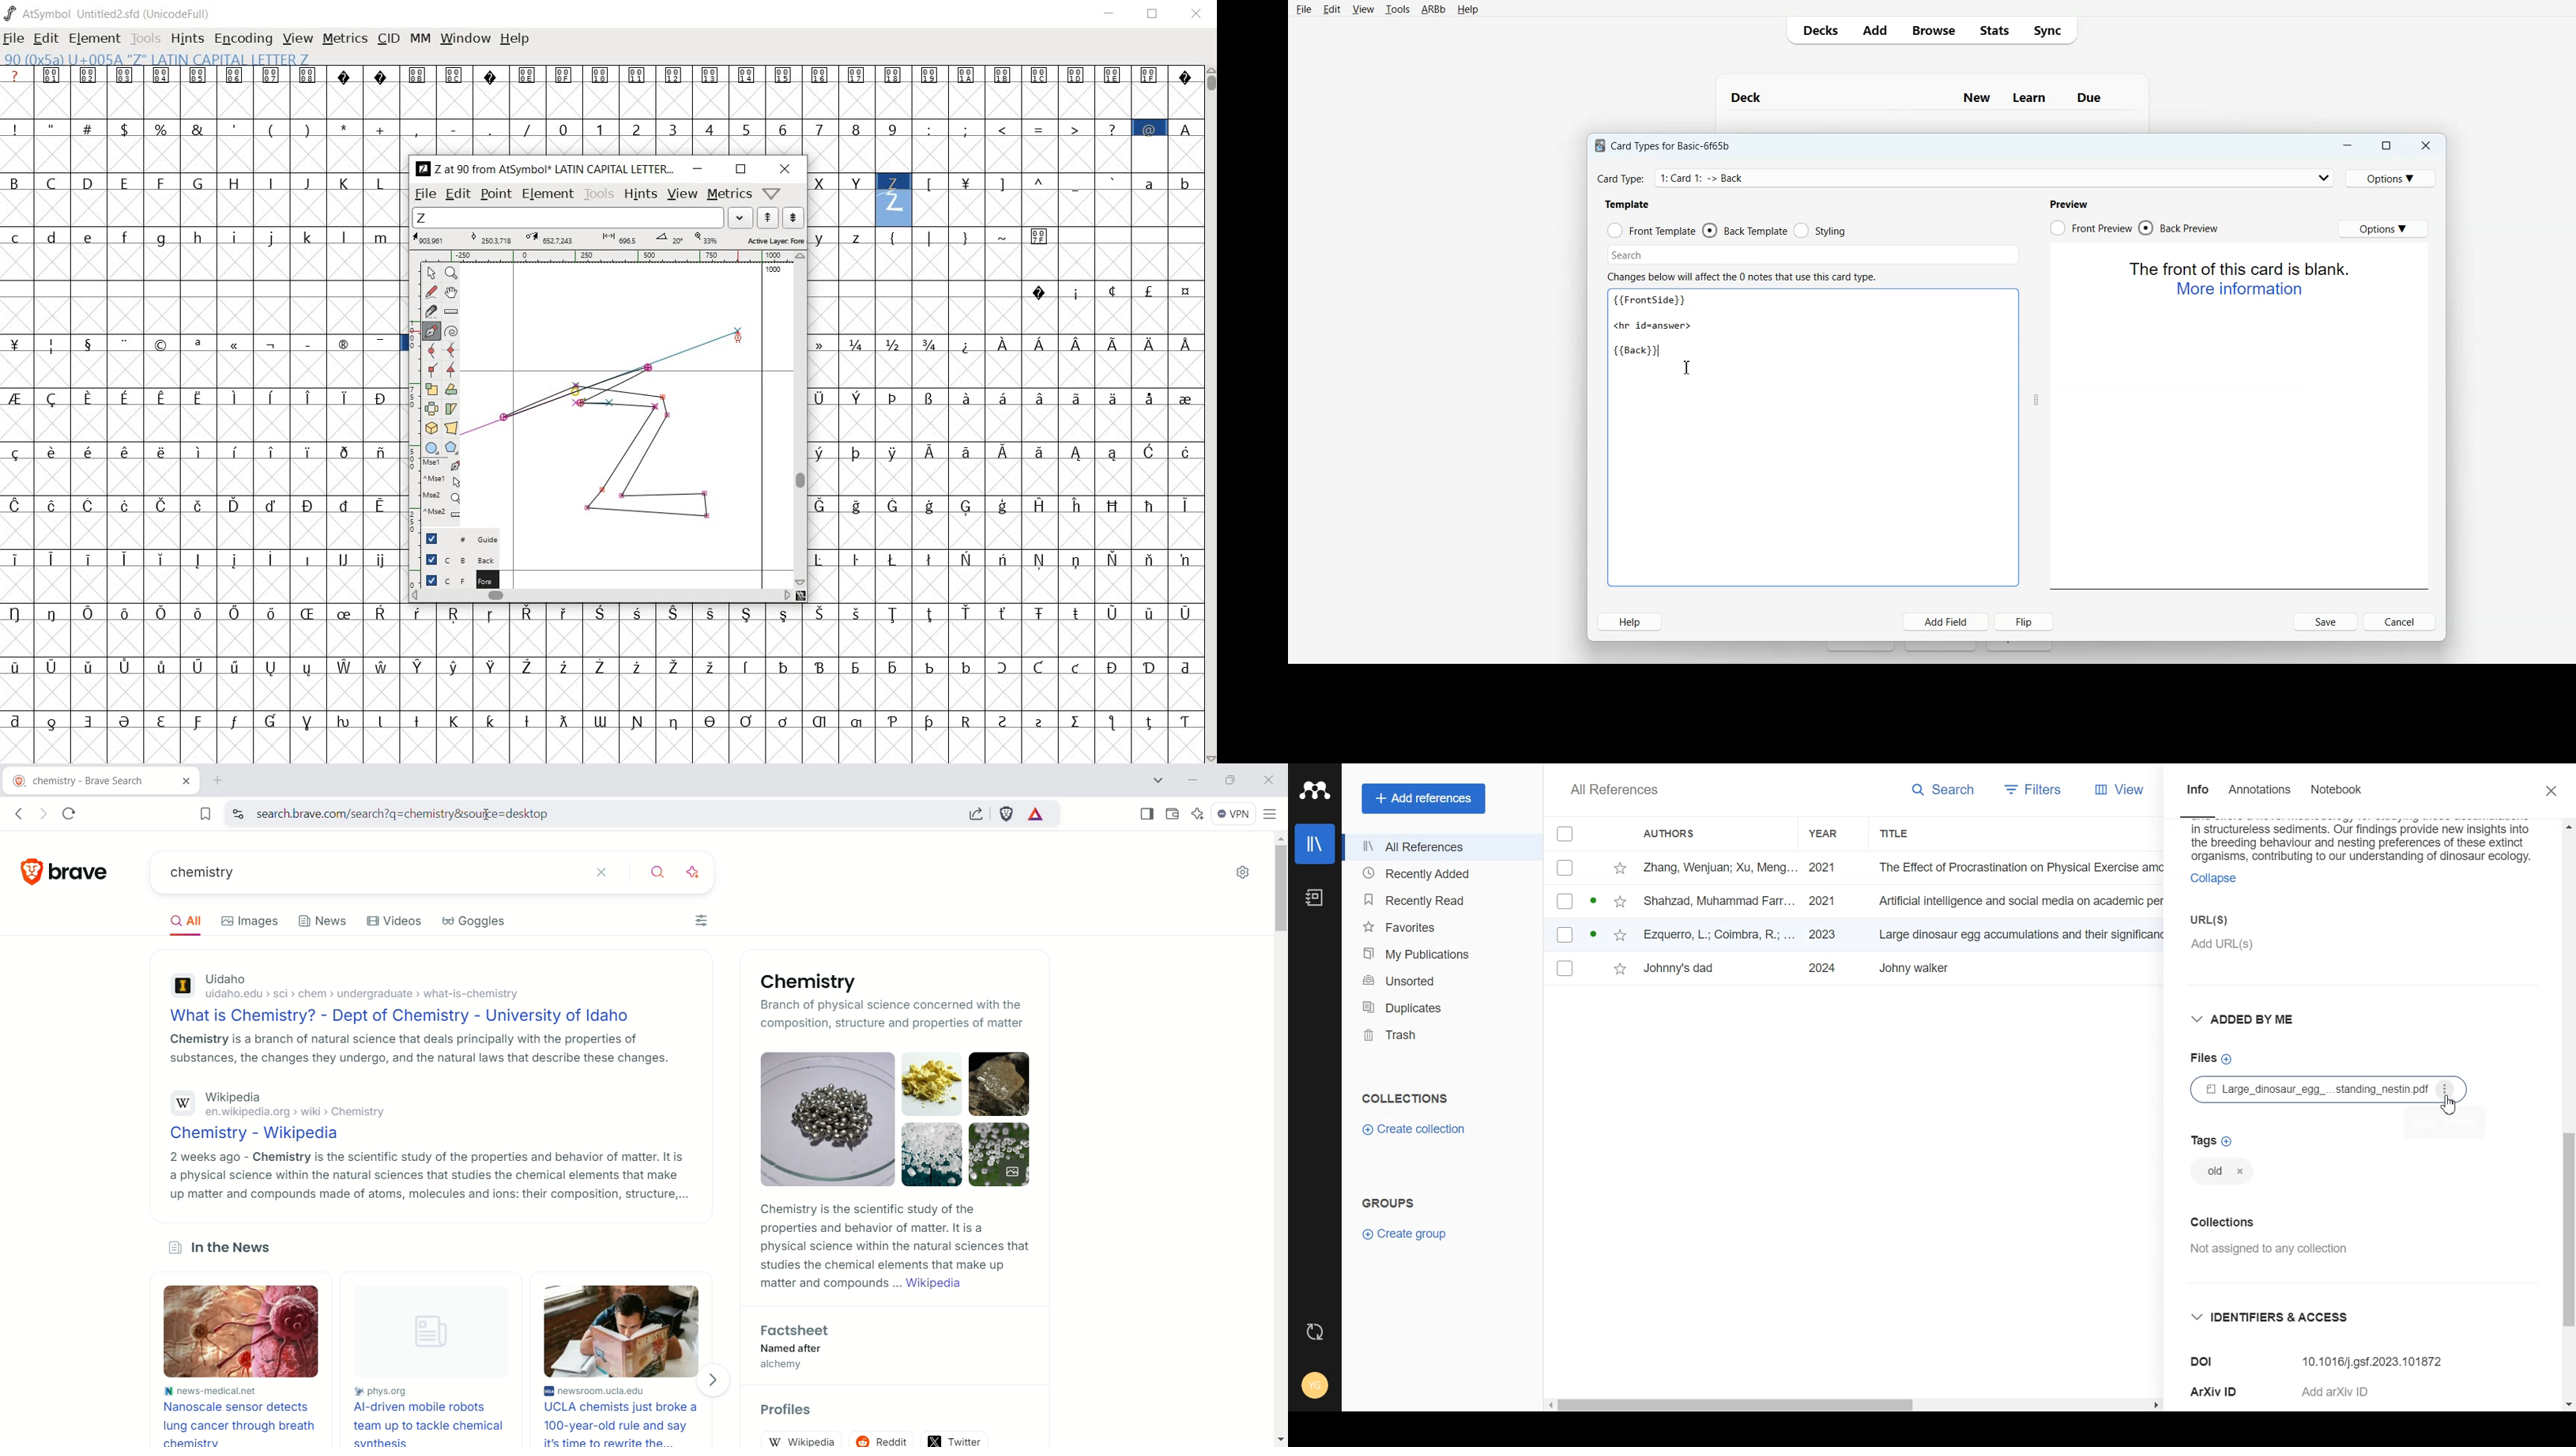 This screenshot has width=2576, height=1456. Describe the element at coordinates (516, 39) in the screenshot. I see `help` at that location.